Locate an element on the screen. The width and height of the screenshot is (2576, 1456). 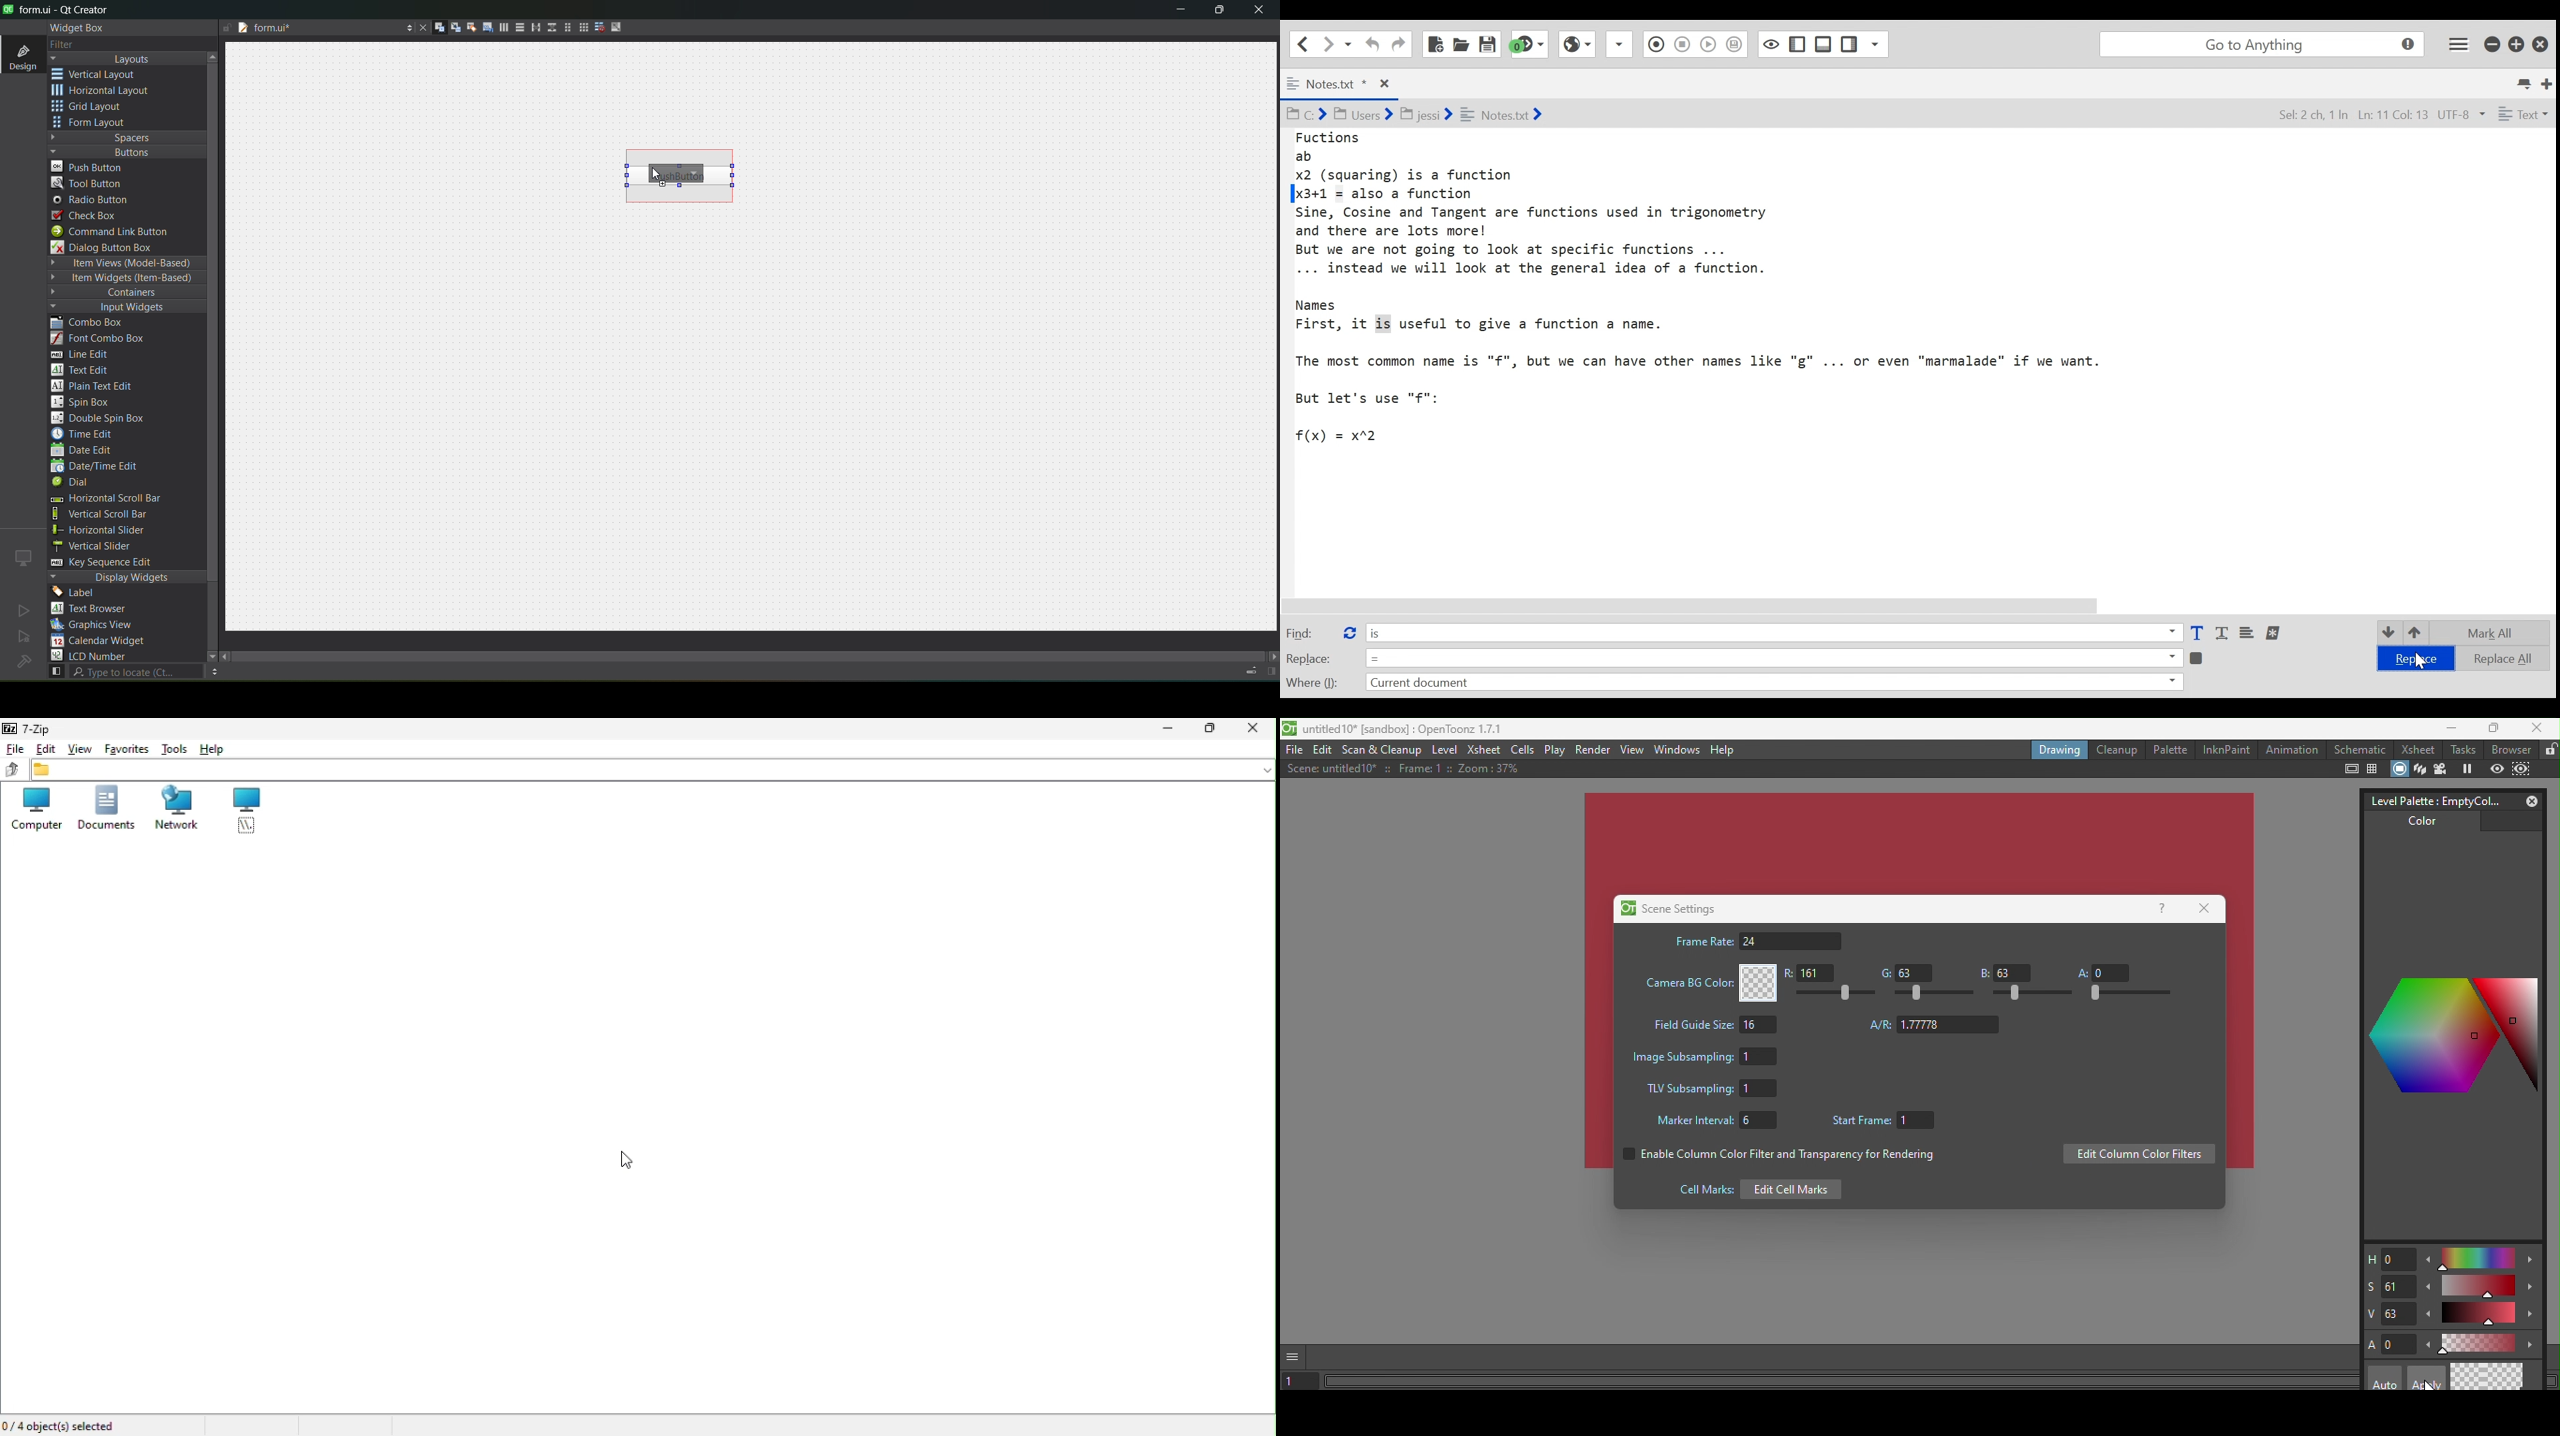
Play is located at coordinates (1555, 750).